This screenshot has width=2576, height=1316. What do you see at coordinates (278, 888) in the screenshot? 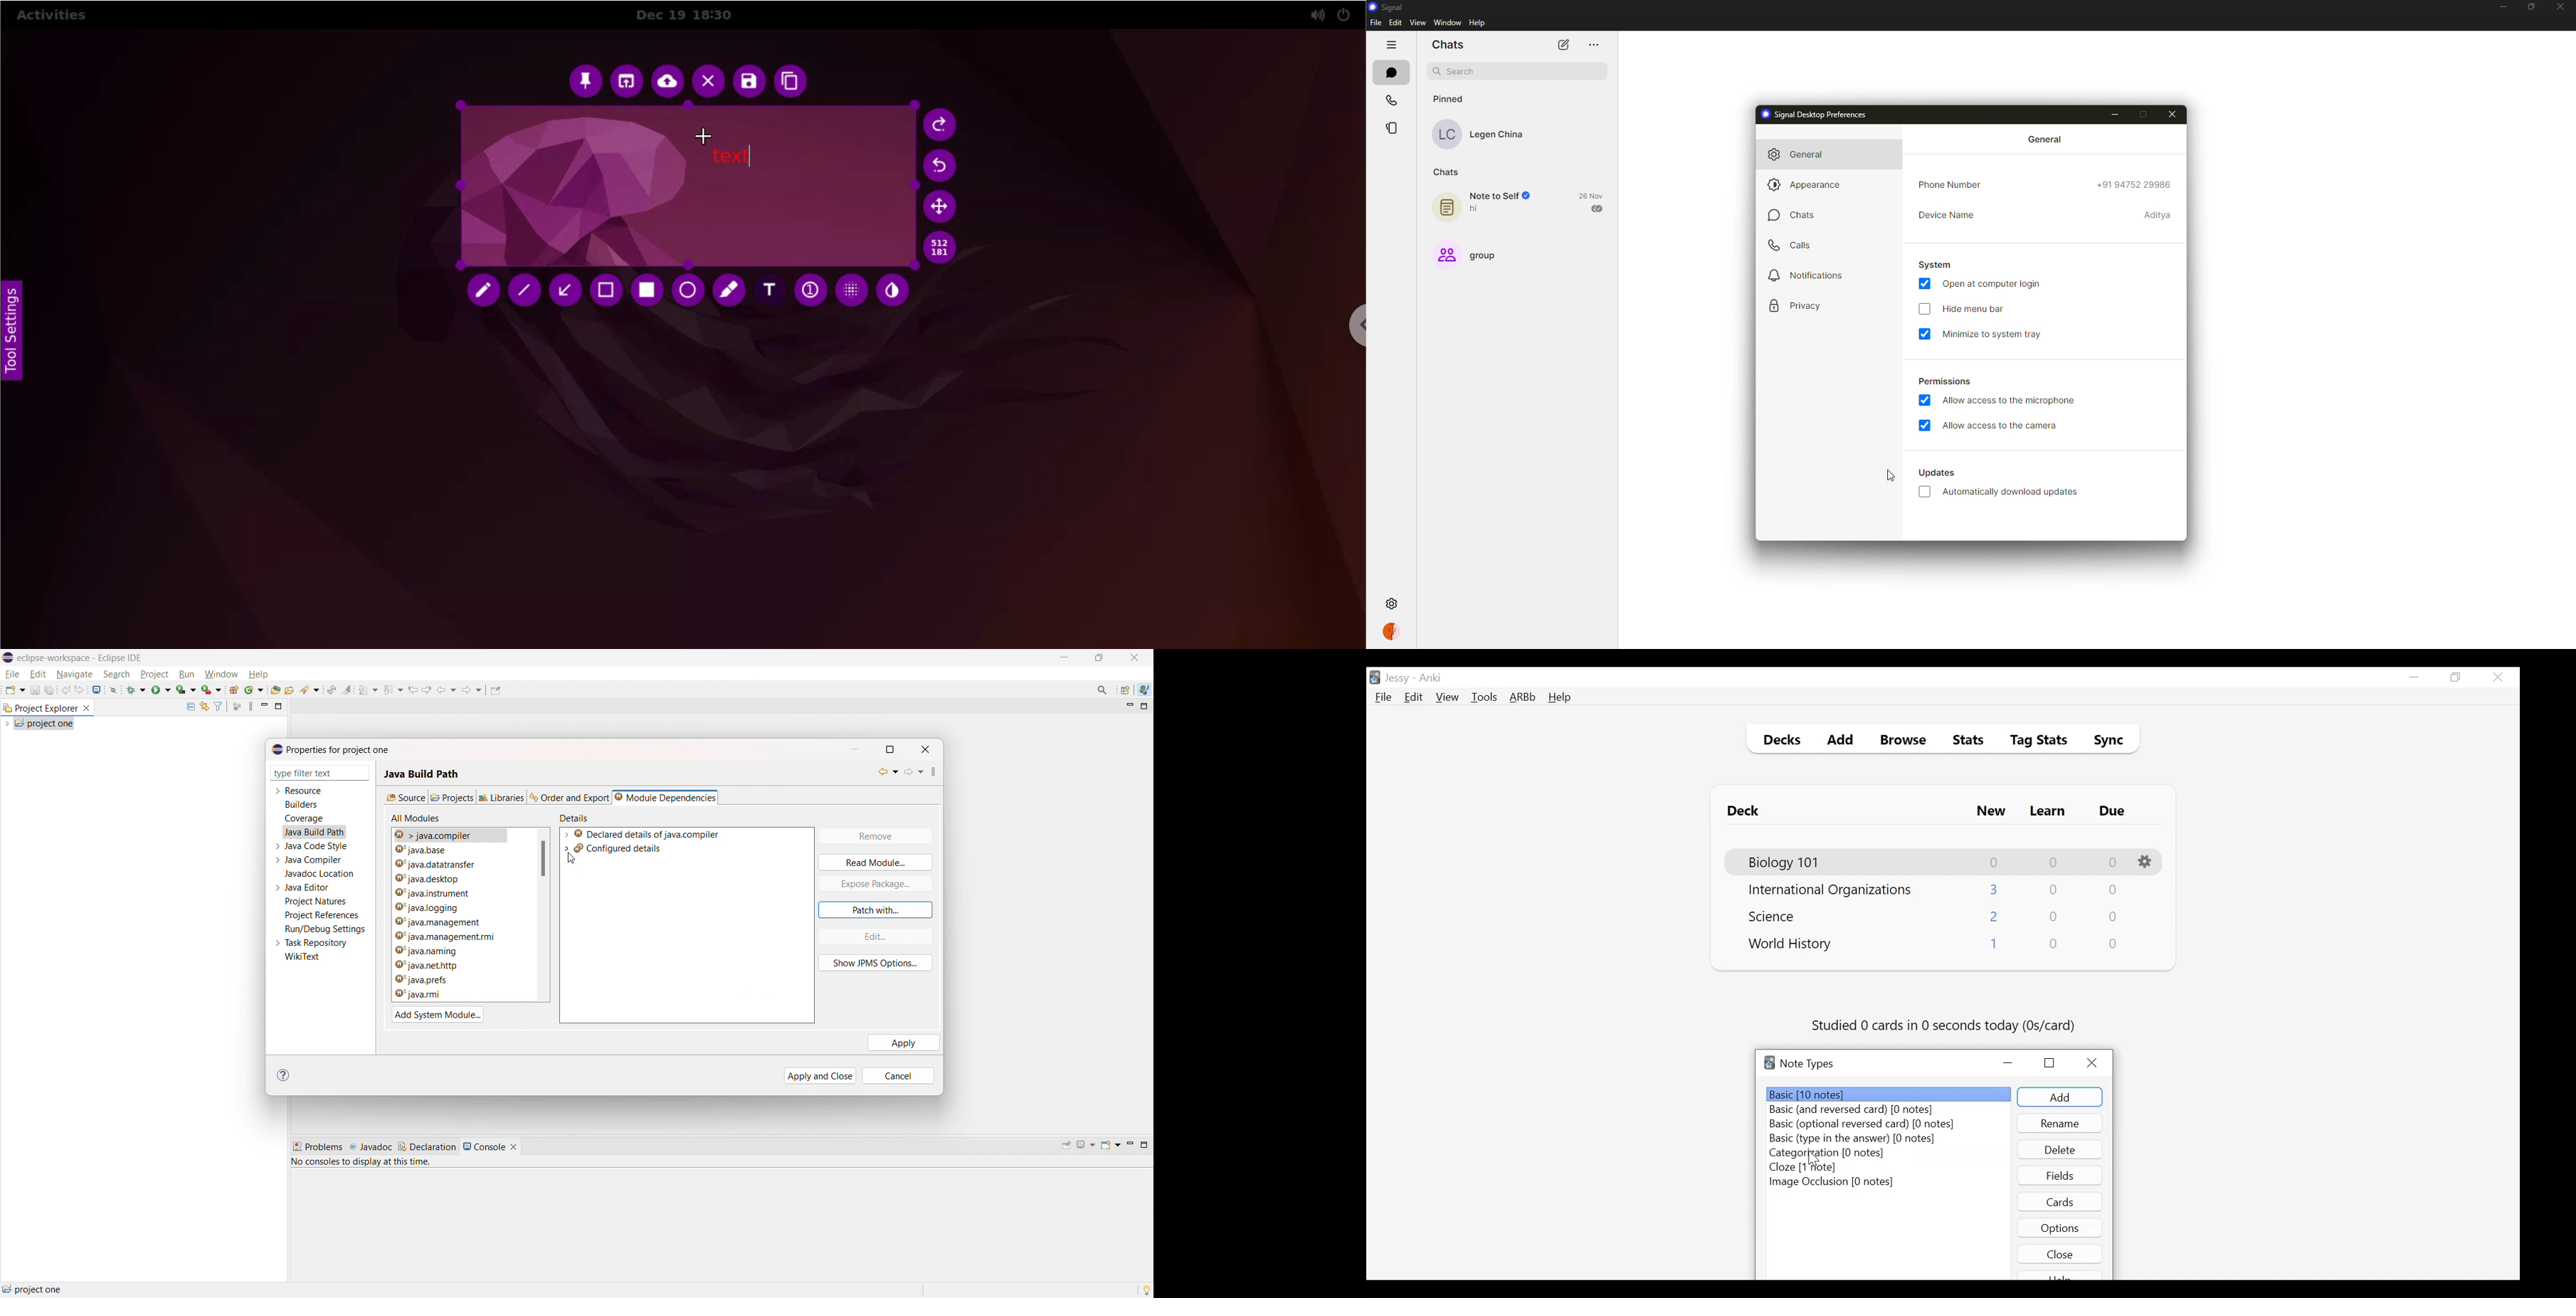
I see `expand java editor` at bounding box center [278, 888].